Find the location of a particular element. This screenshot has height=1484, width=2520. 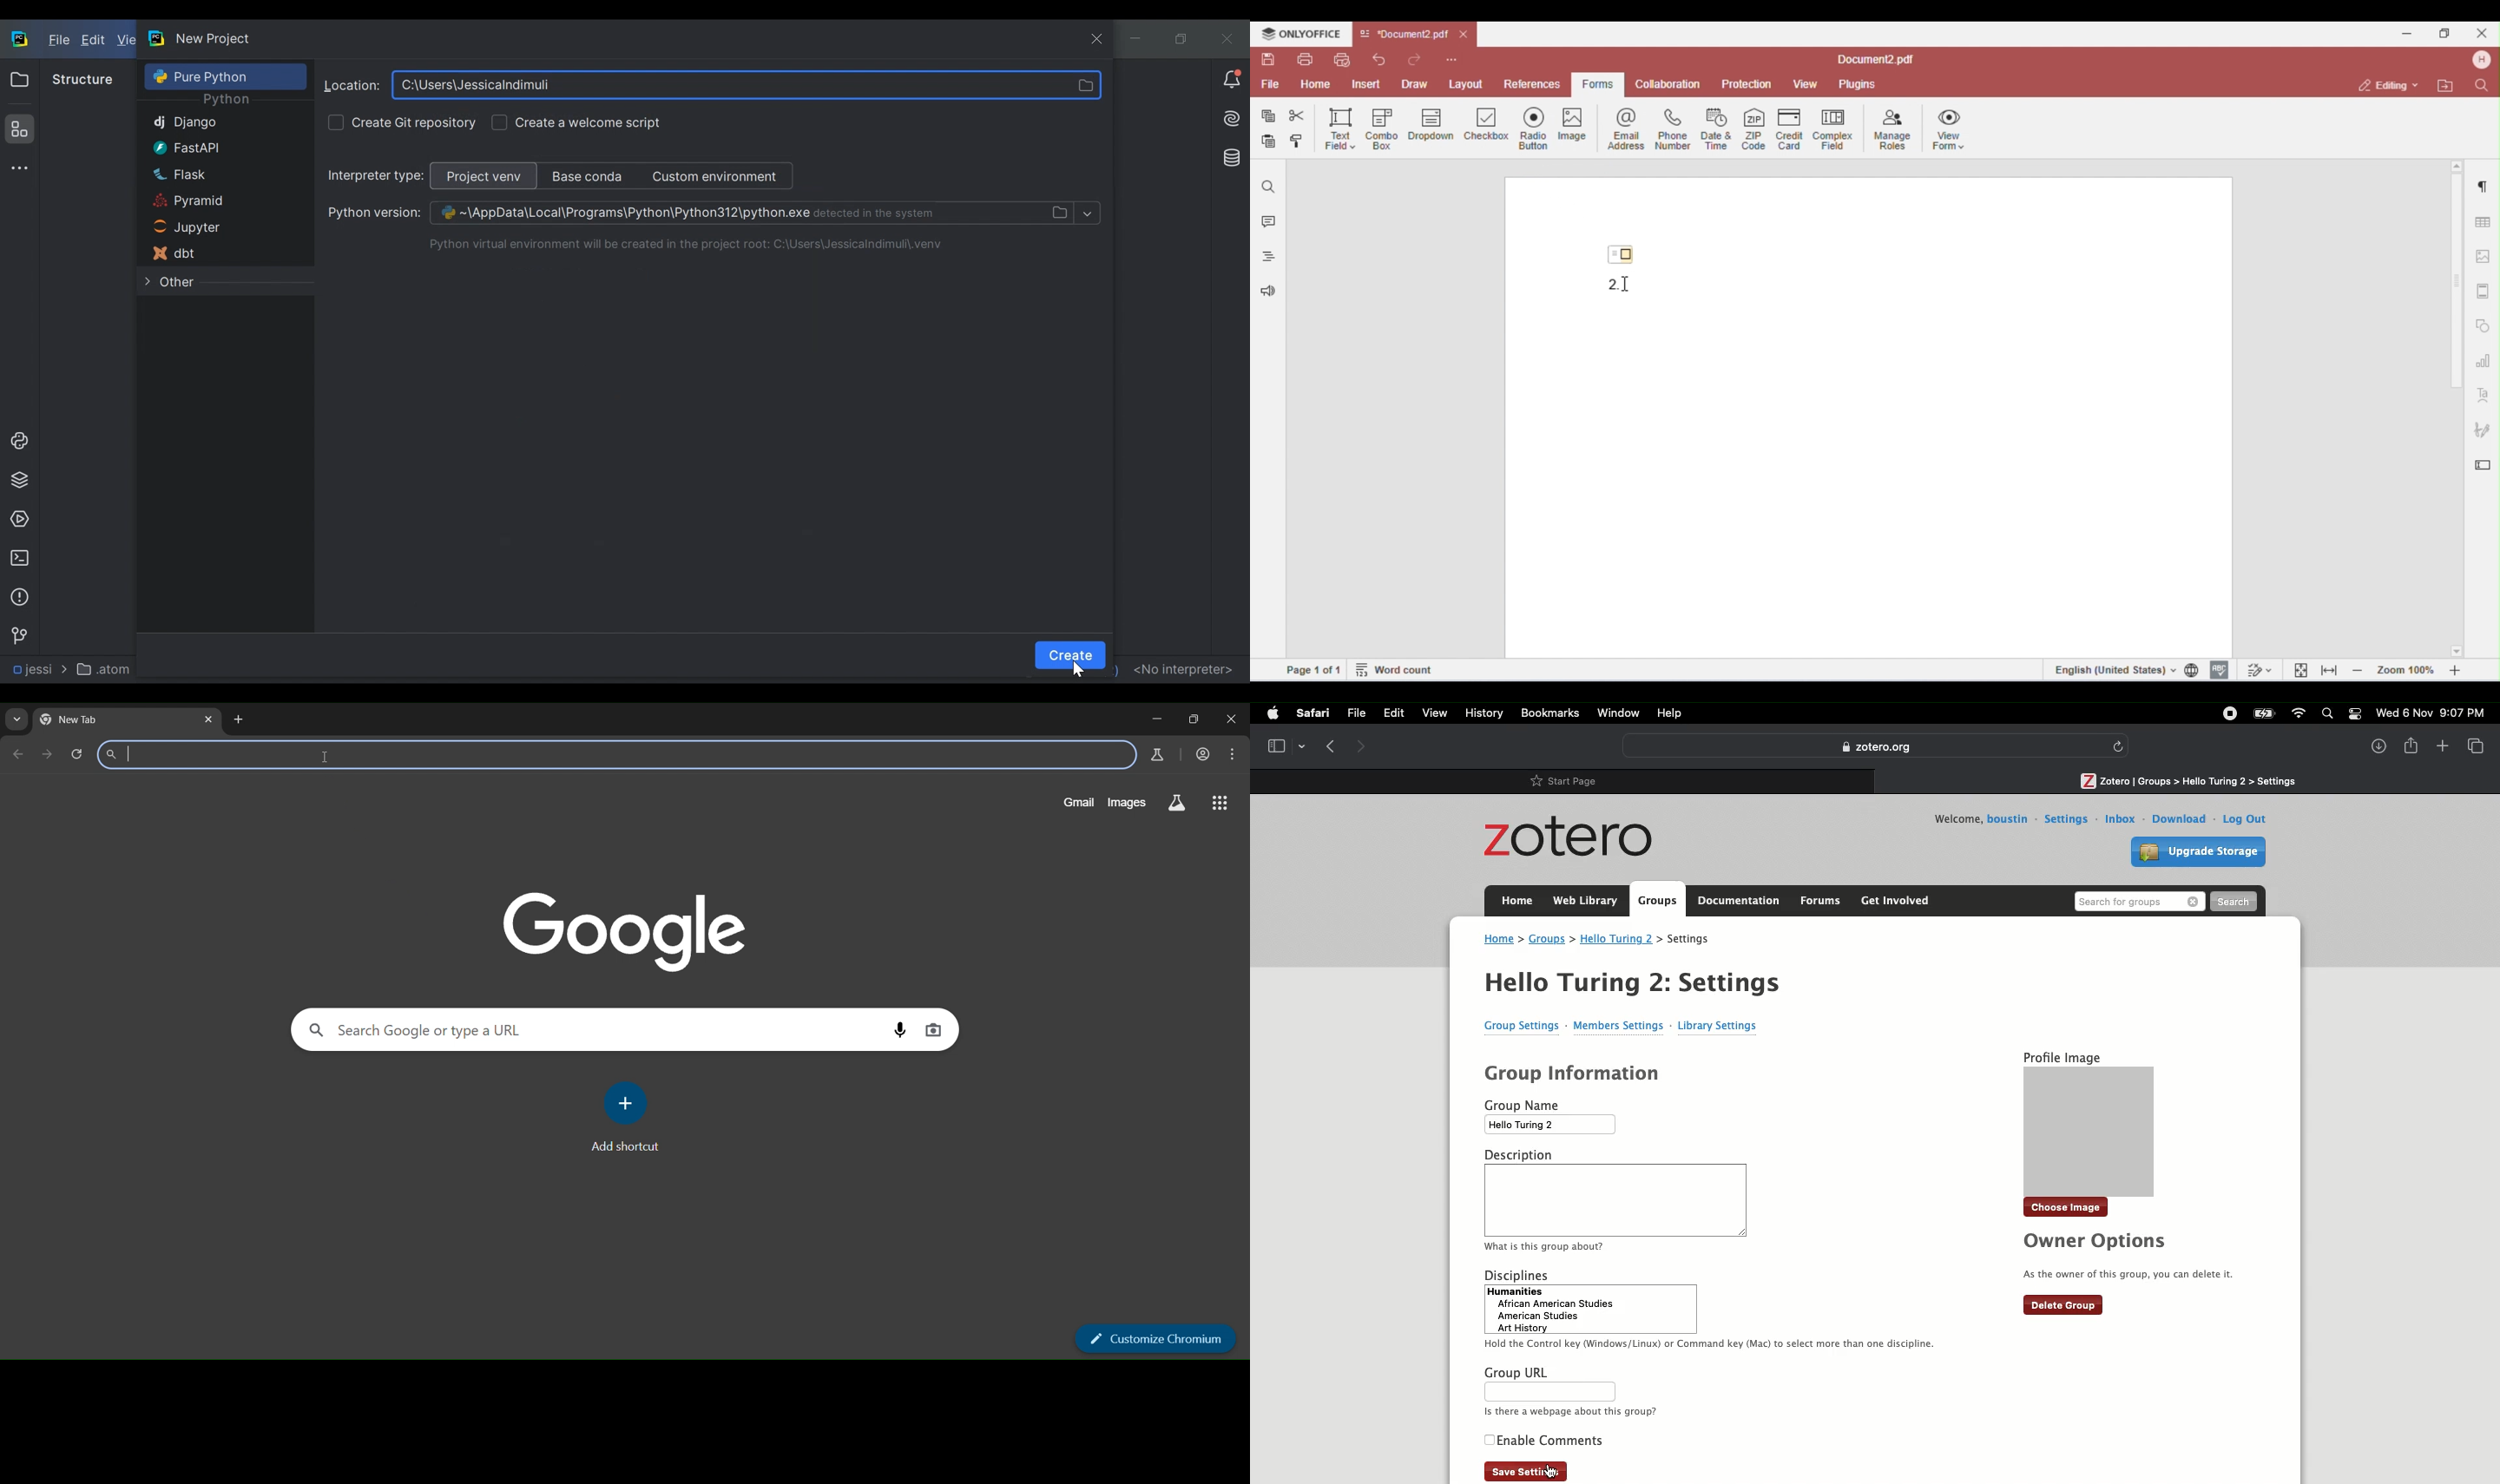

Flask is located at coordinates (208, 174).